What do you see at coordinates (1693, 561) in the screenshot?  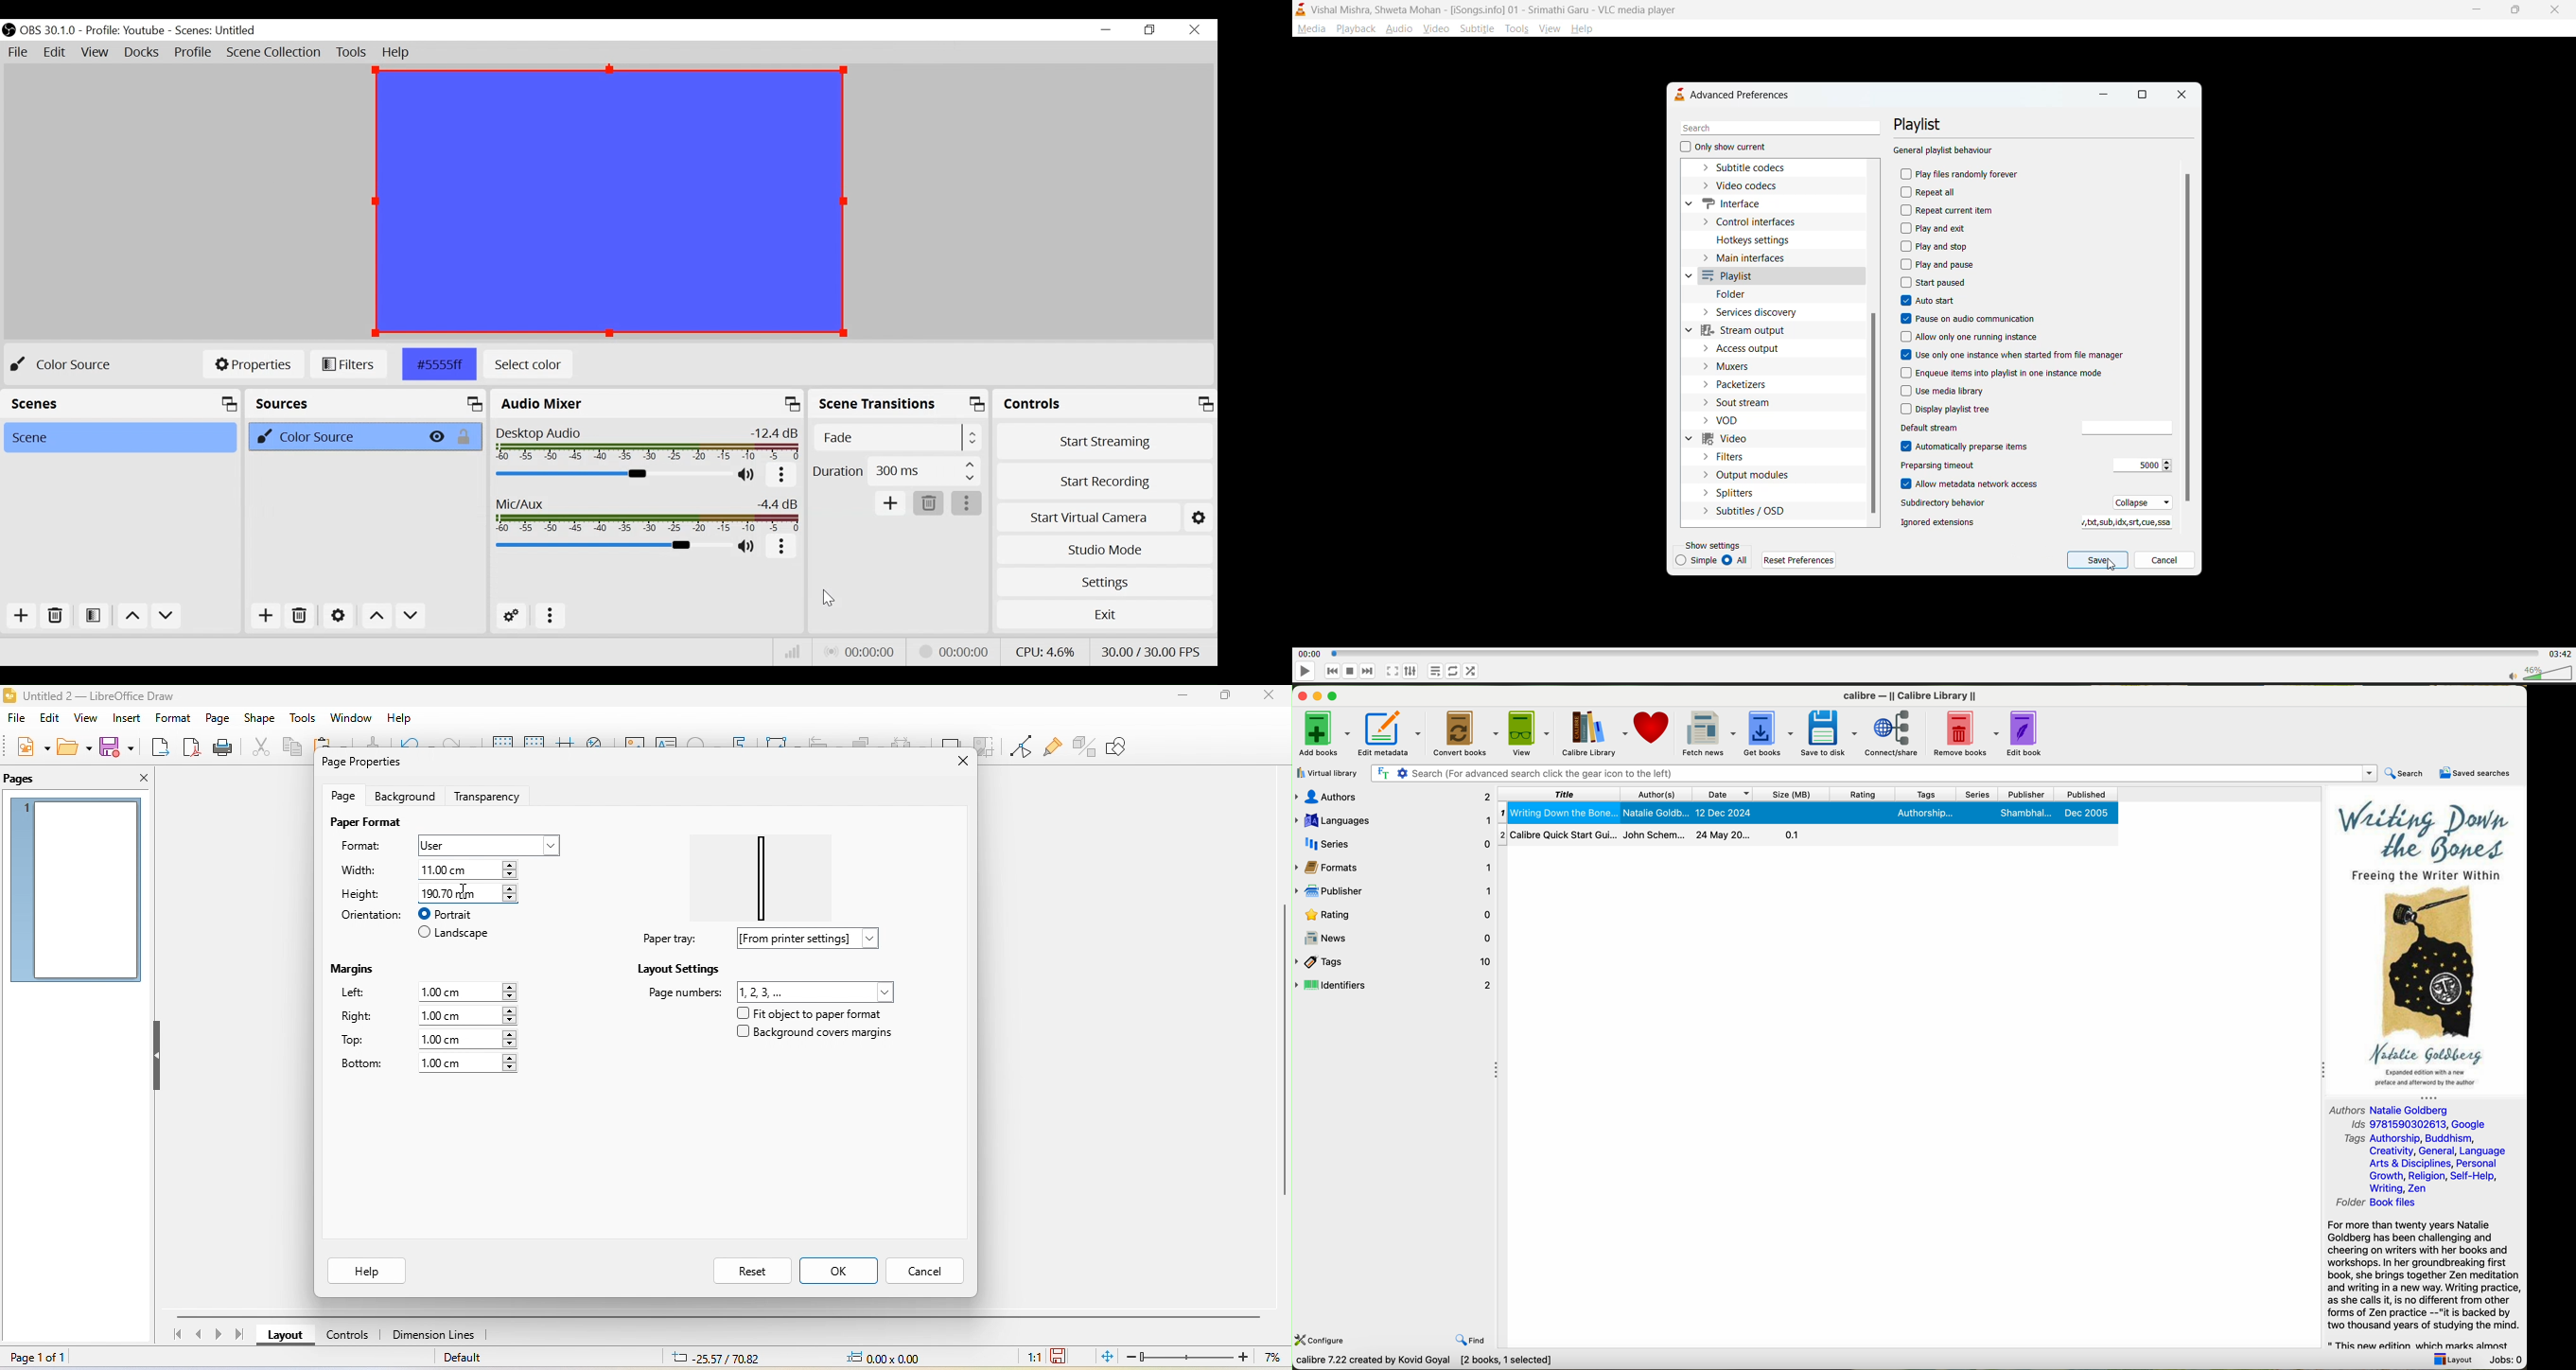 I see `simple` at bounding box center [1693, 561].